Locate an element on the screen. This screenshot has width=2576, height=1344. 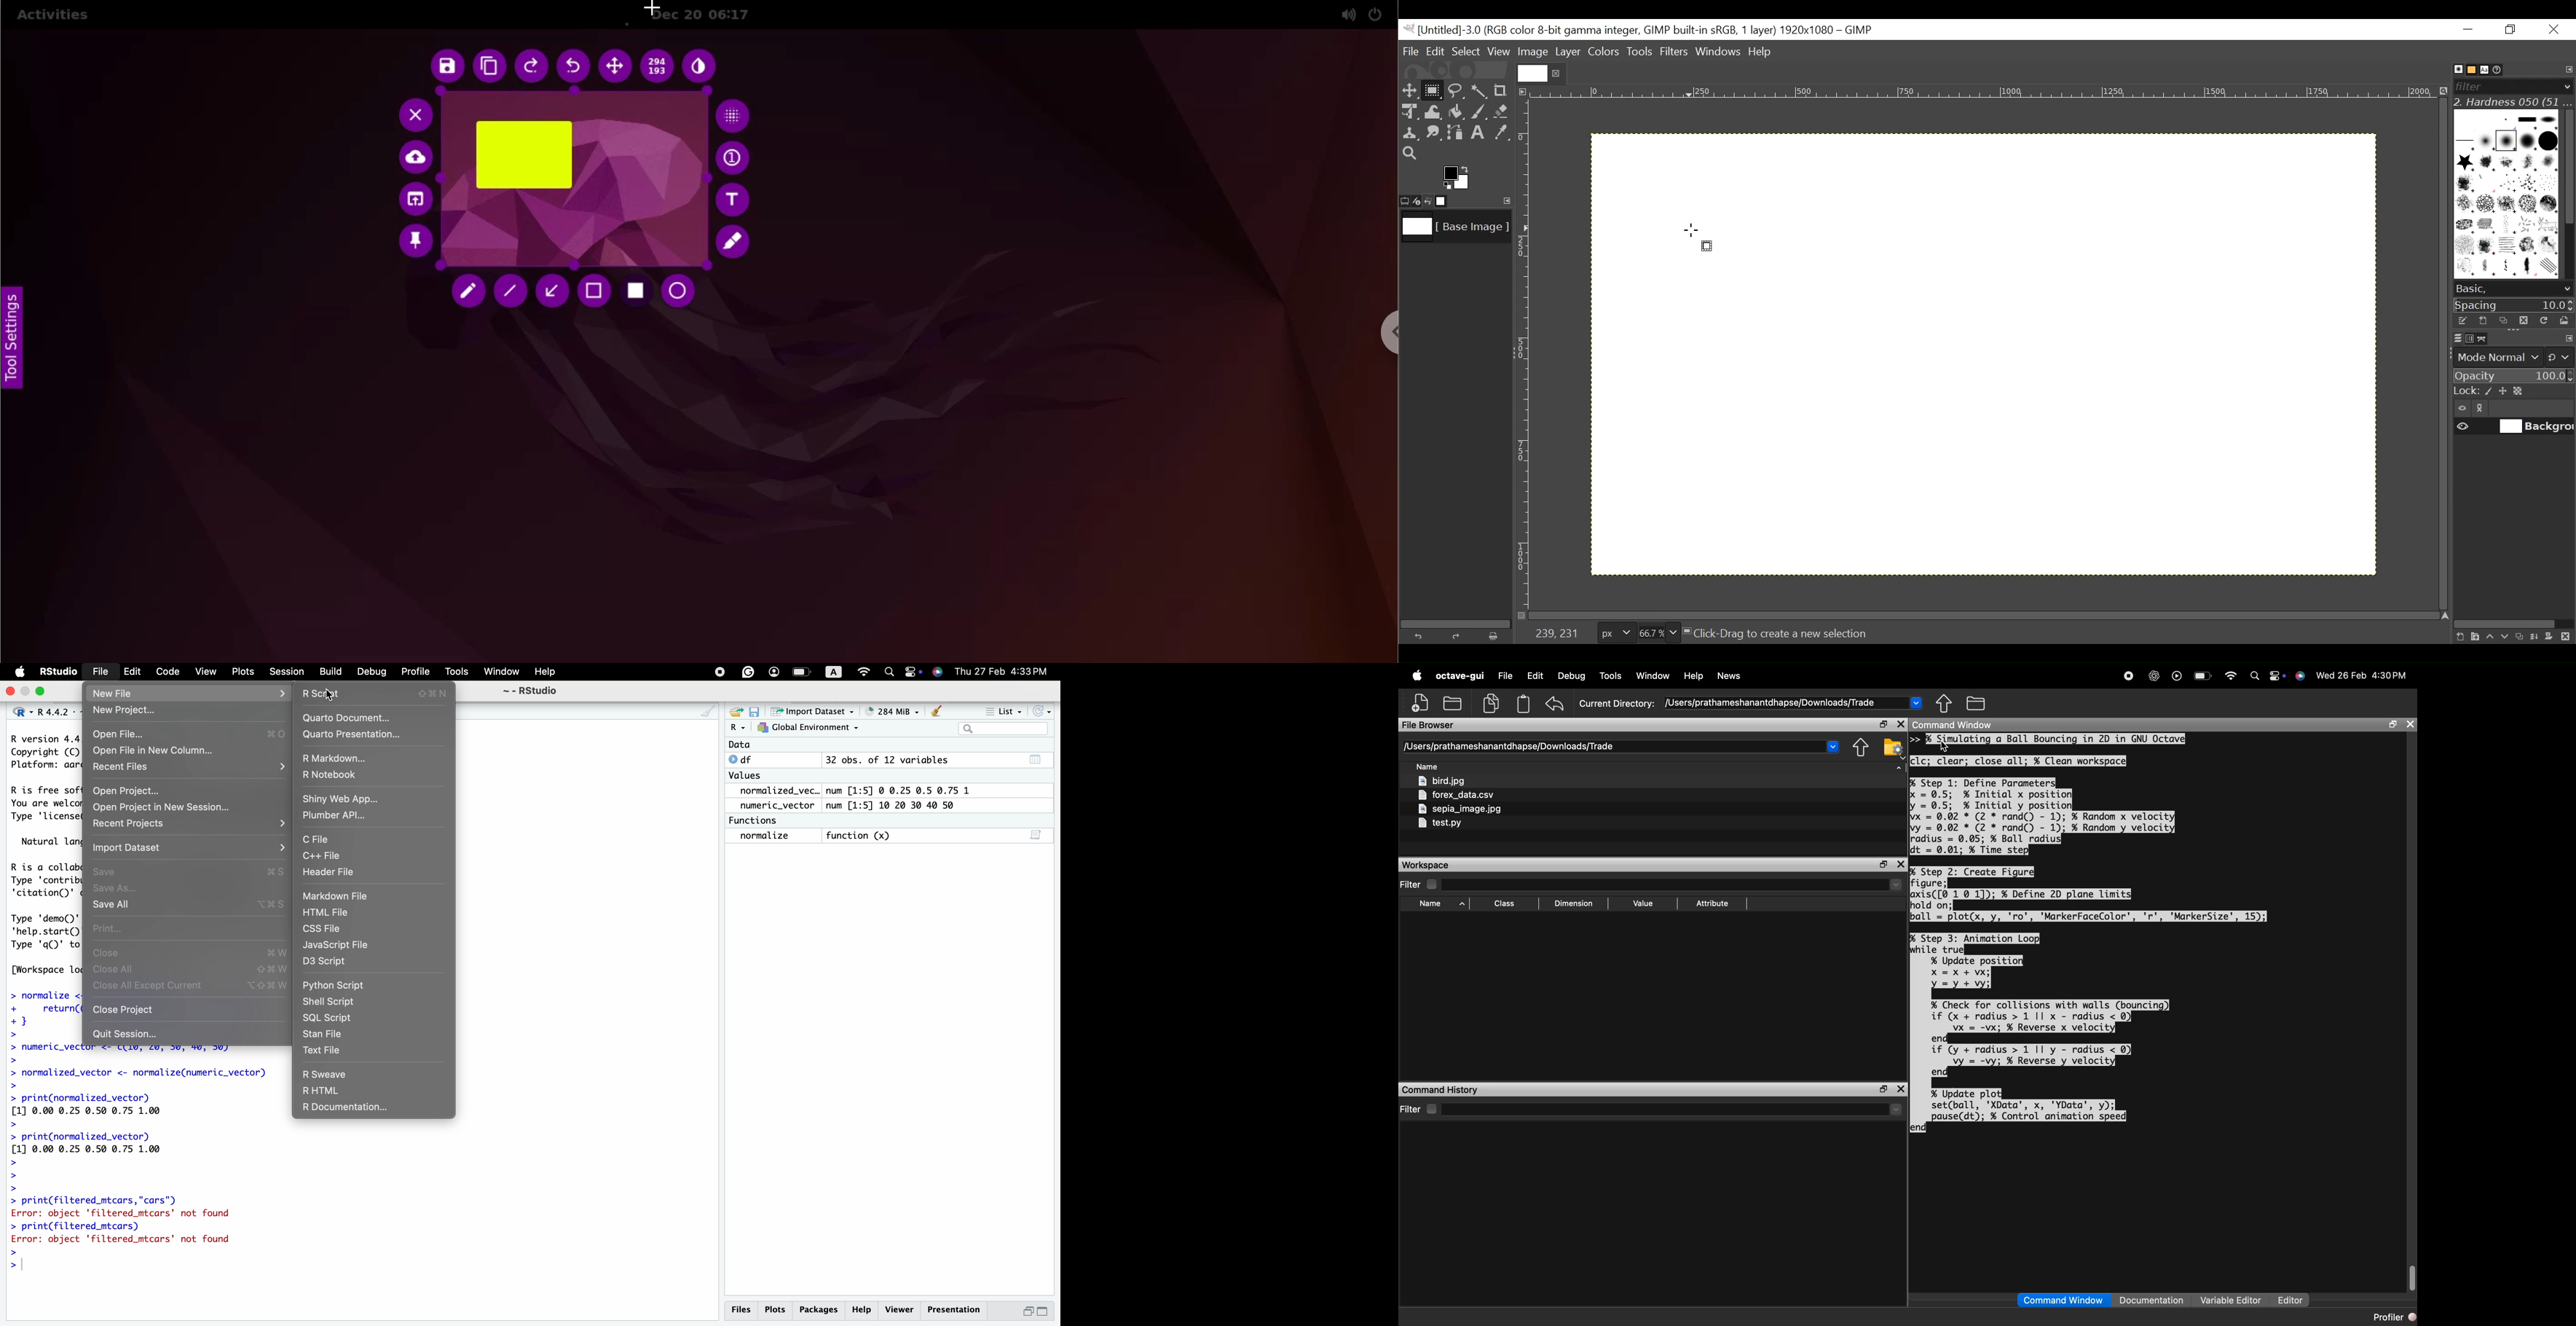
View is located at coordinates (207, 671).